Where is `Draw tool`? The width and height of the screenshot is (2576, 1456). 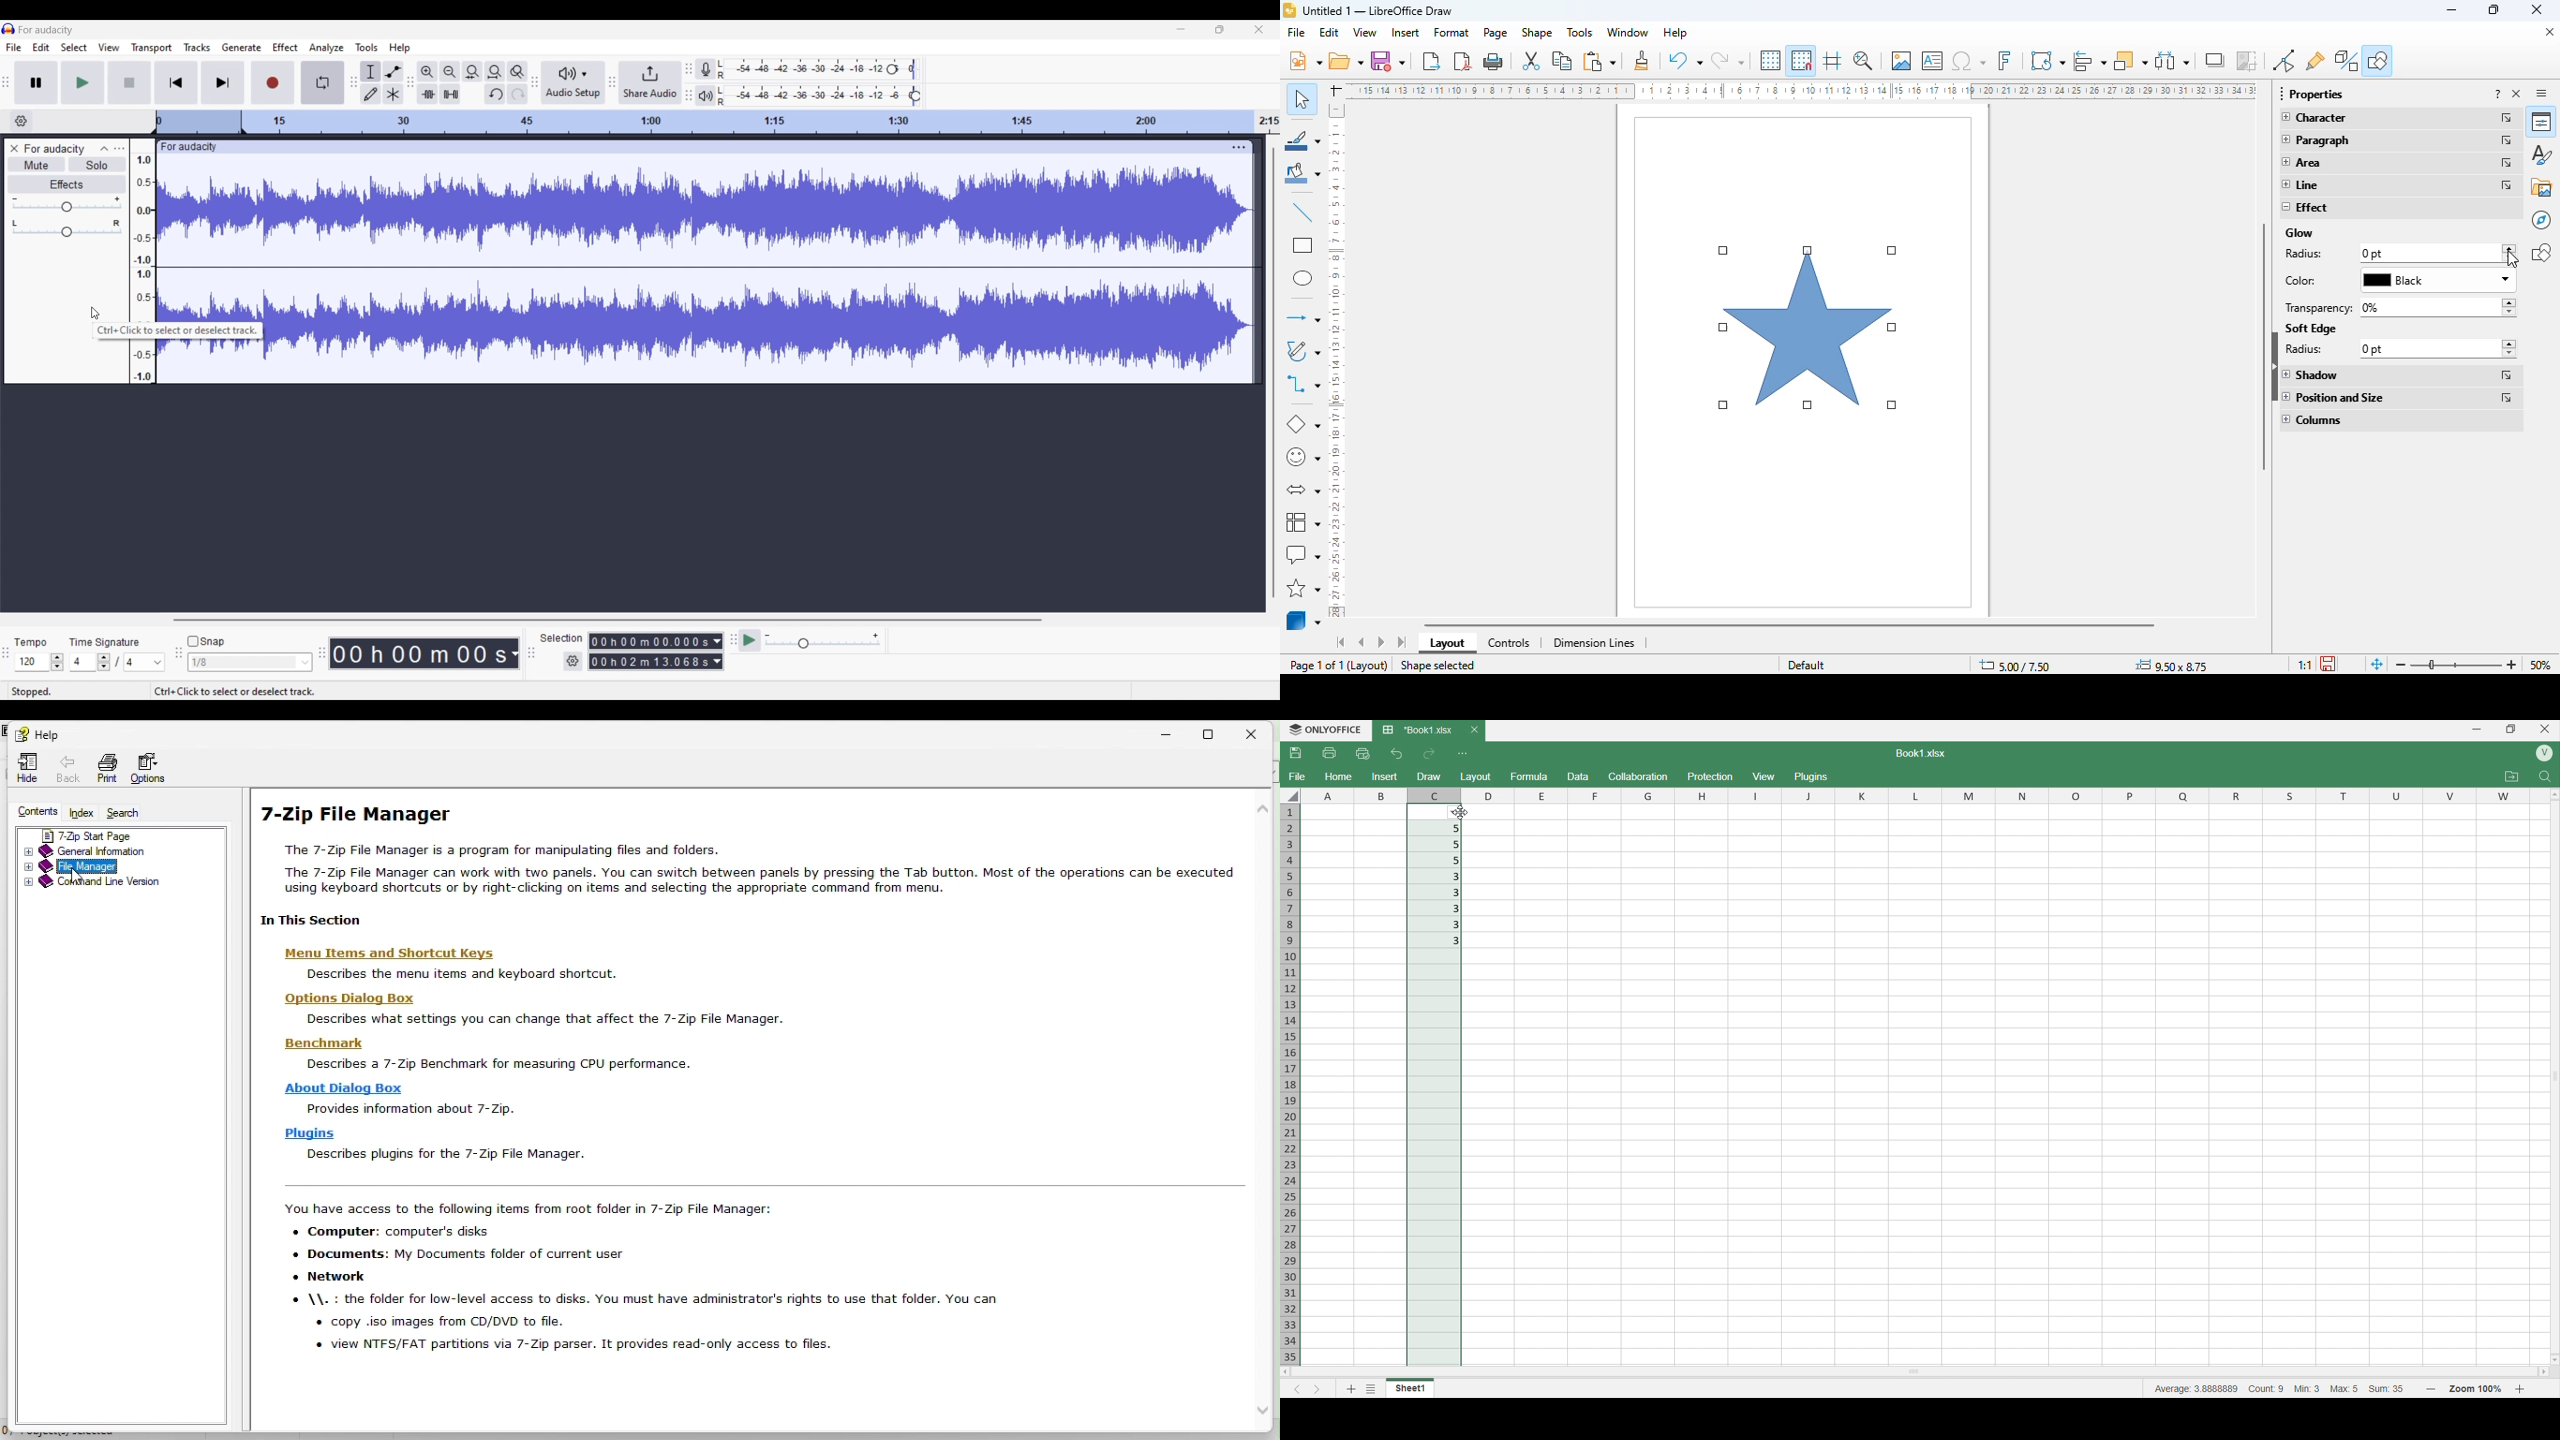
Draw tool is located at coordinates (371, 94).